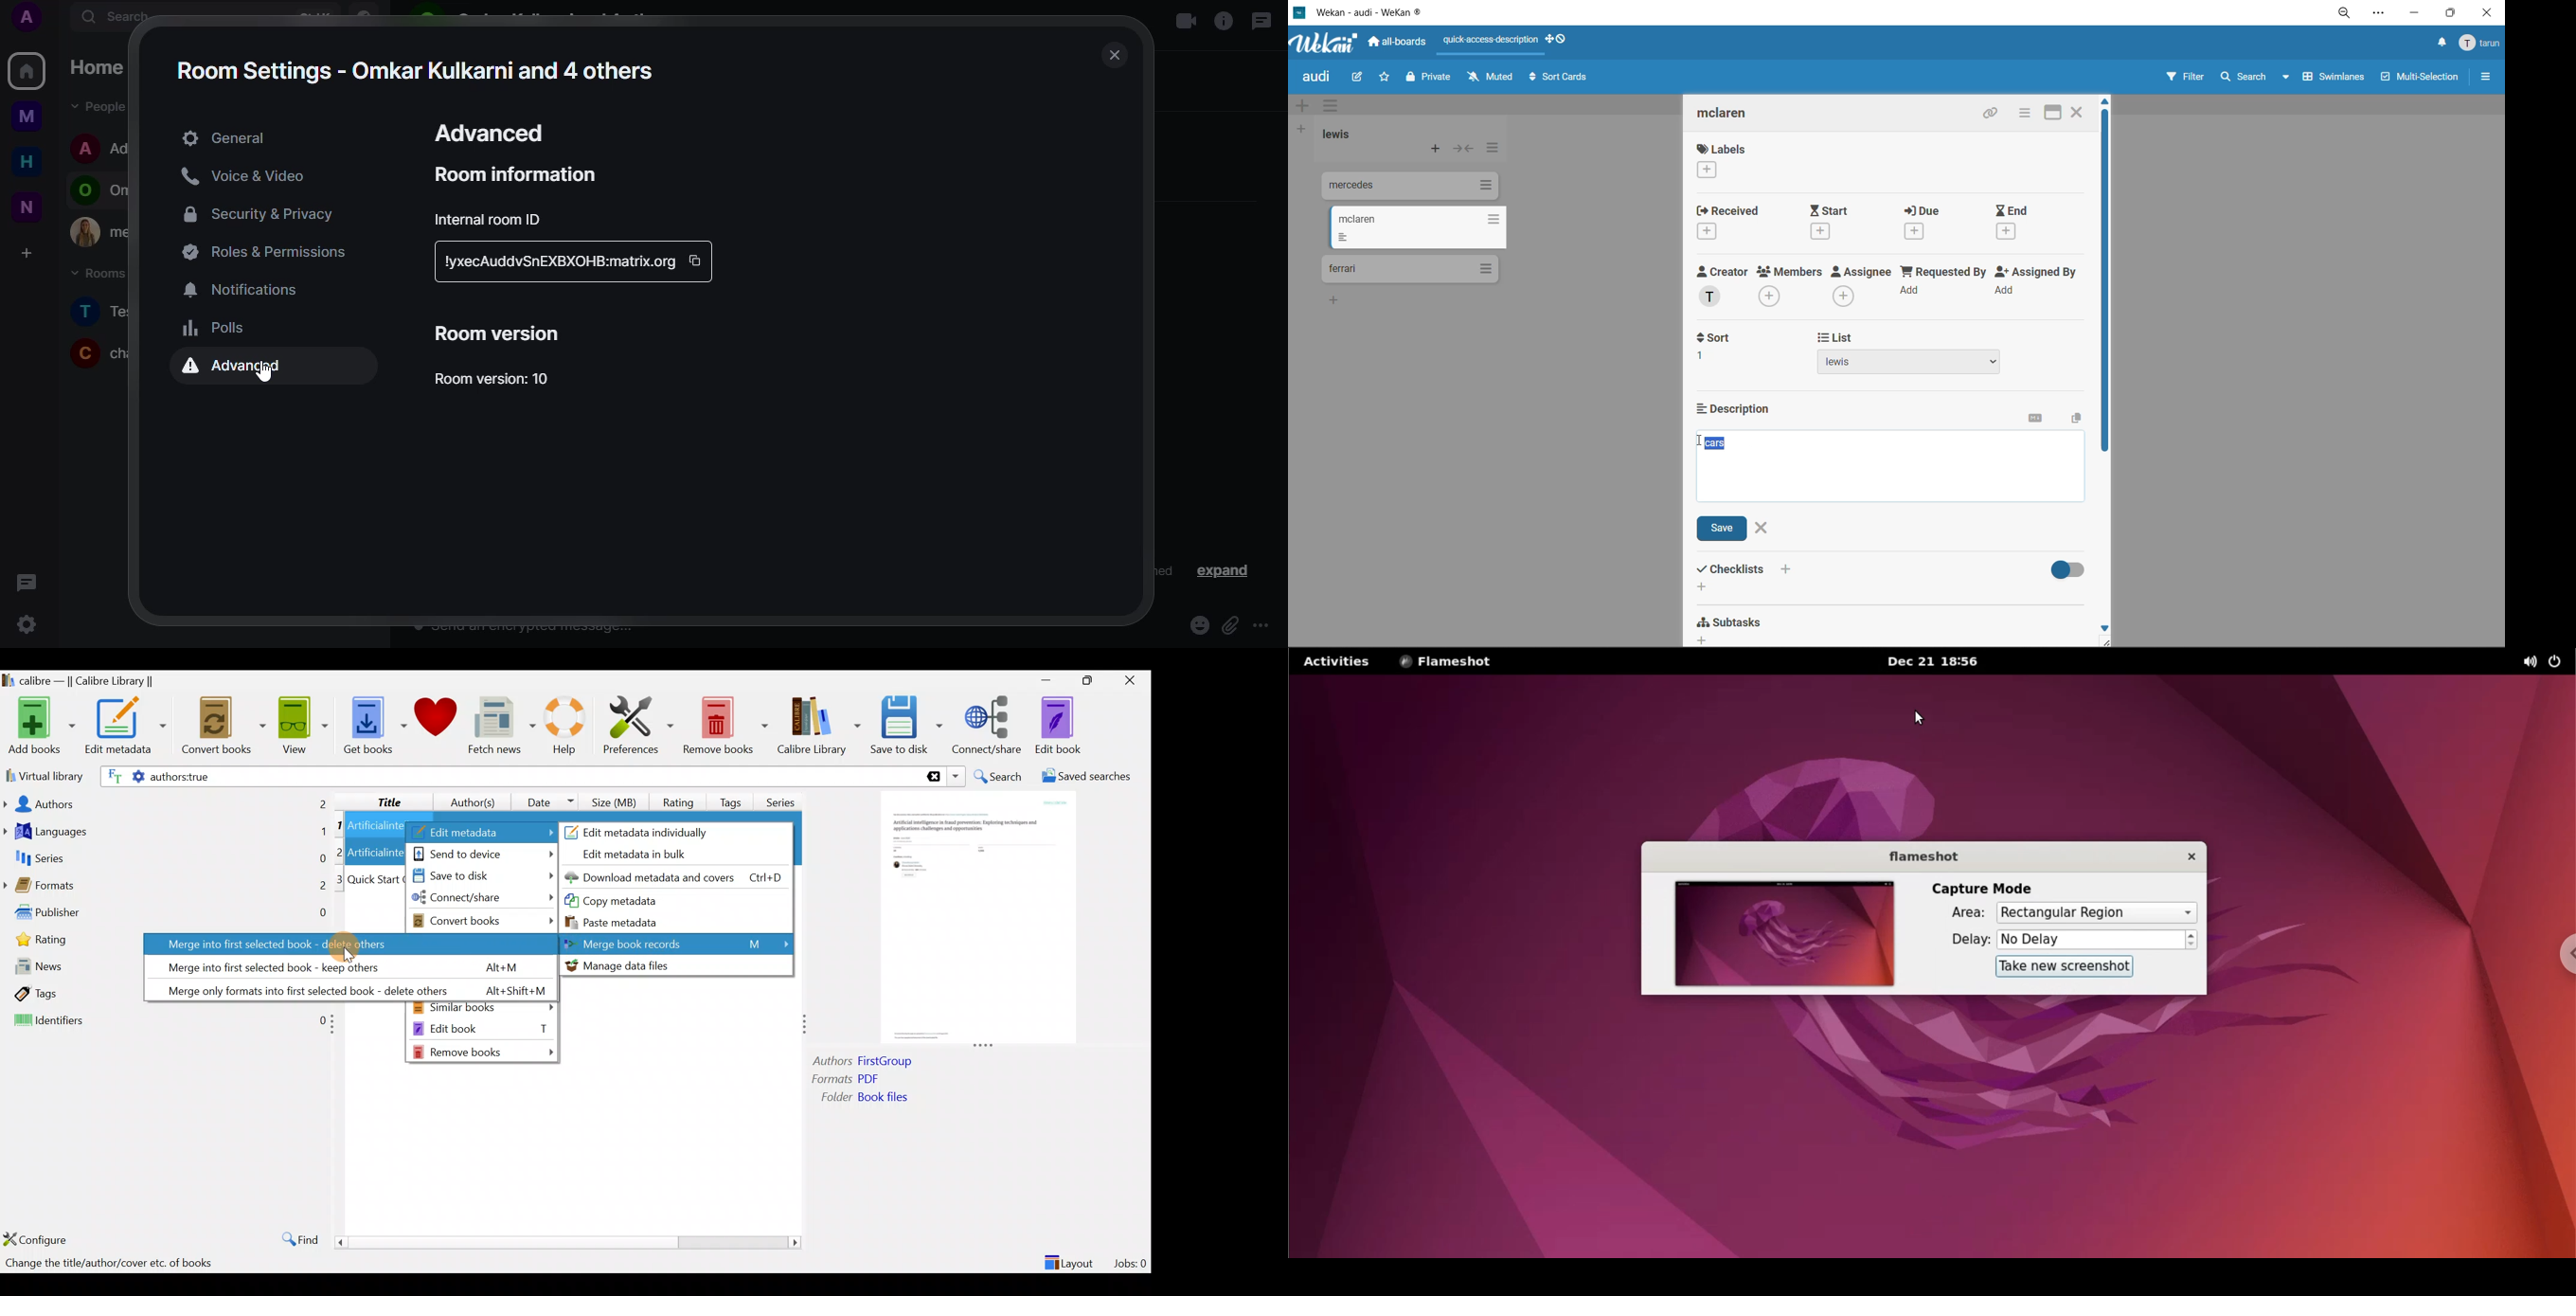 The width and height of the screenshot is (2576, 1316). What do you see at coordinates (264, 371) in the screenshot?
I see `cursor` at bounding box center [264, 371].